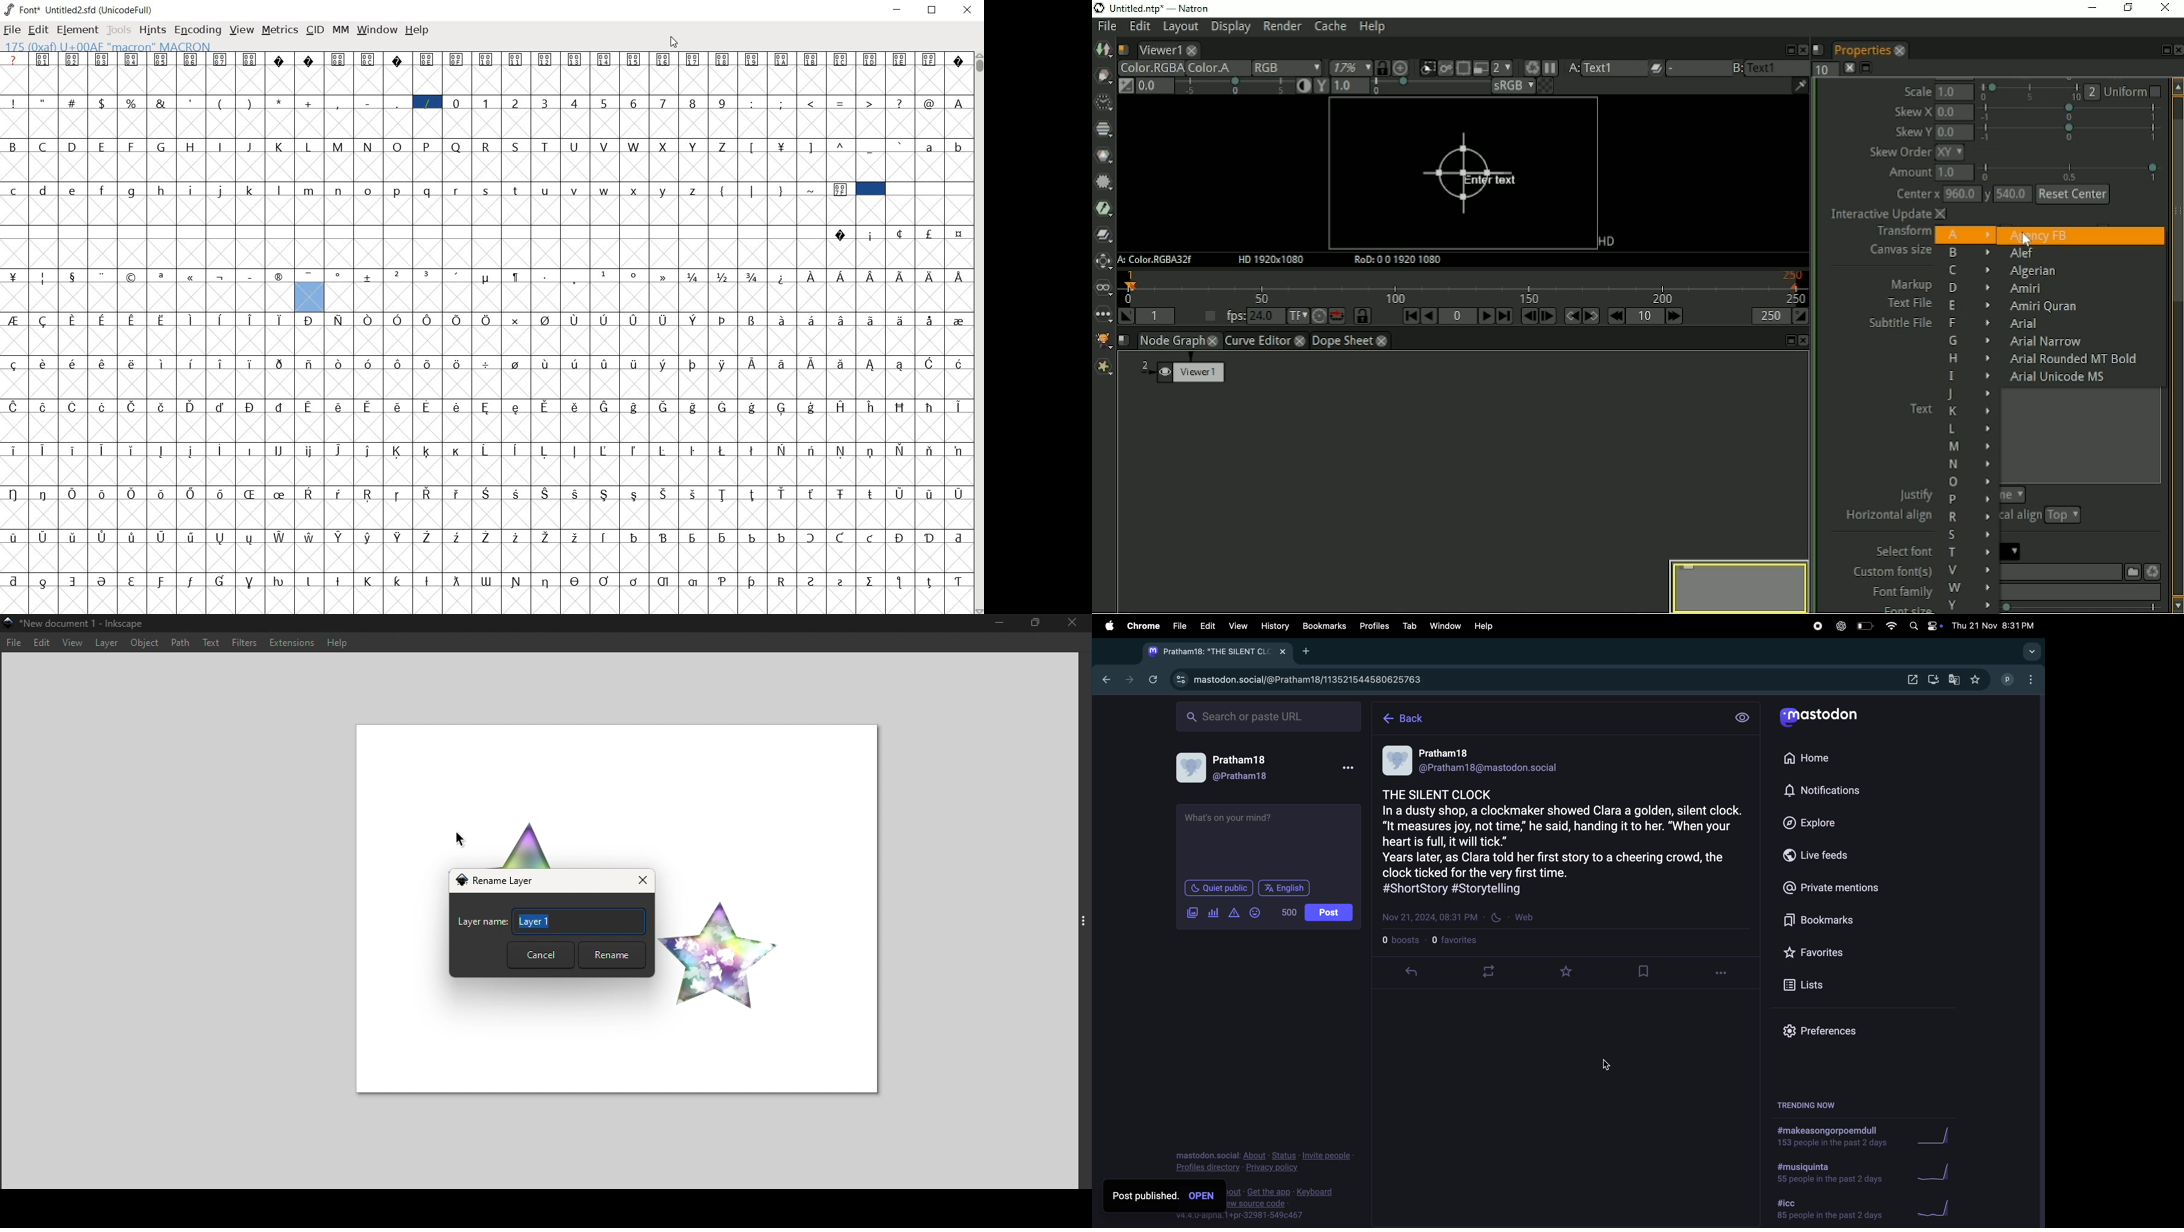 The image size is (2184, 1232). I want to click on Symbol, so click(782, 536).